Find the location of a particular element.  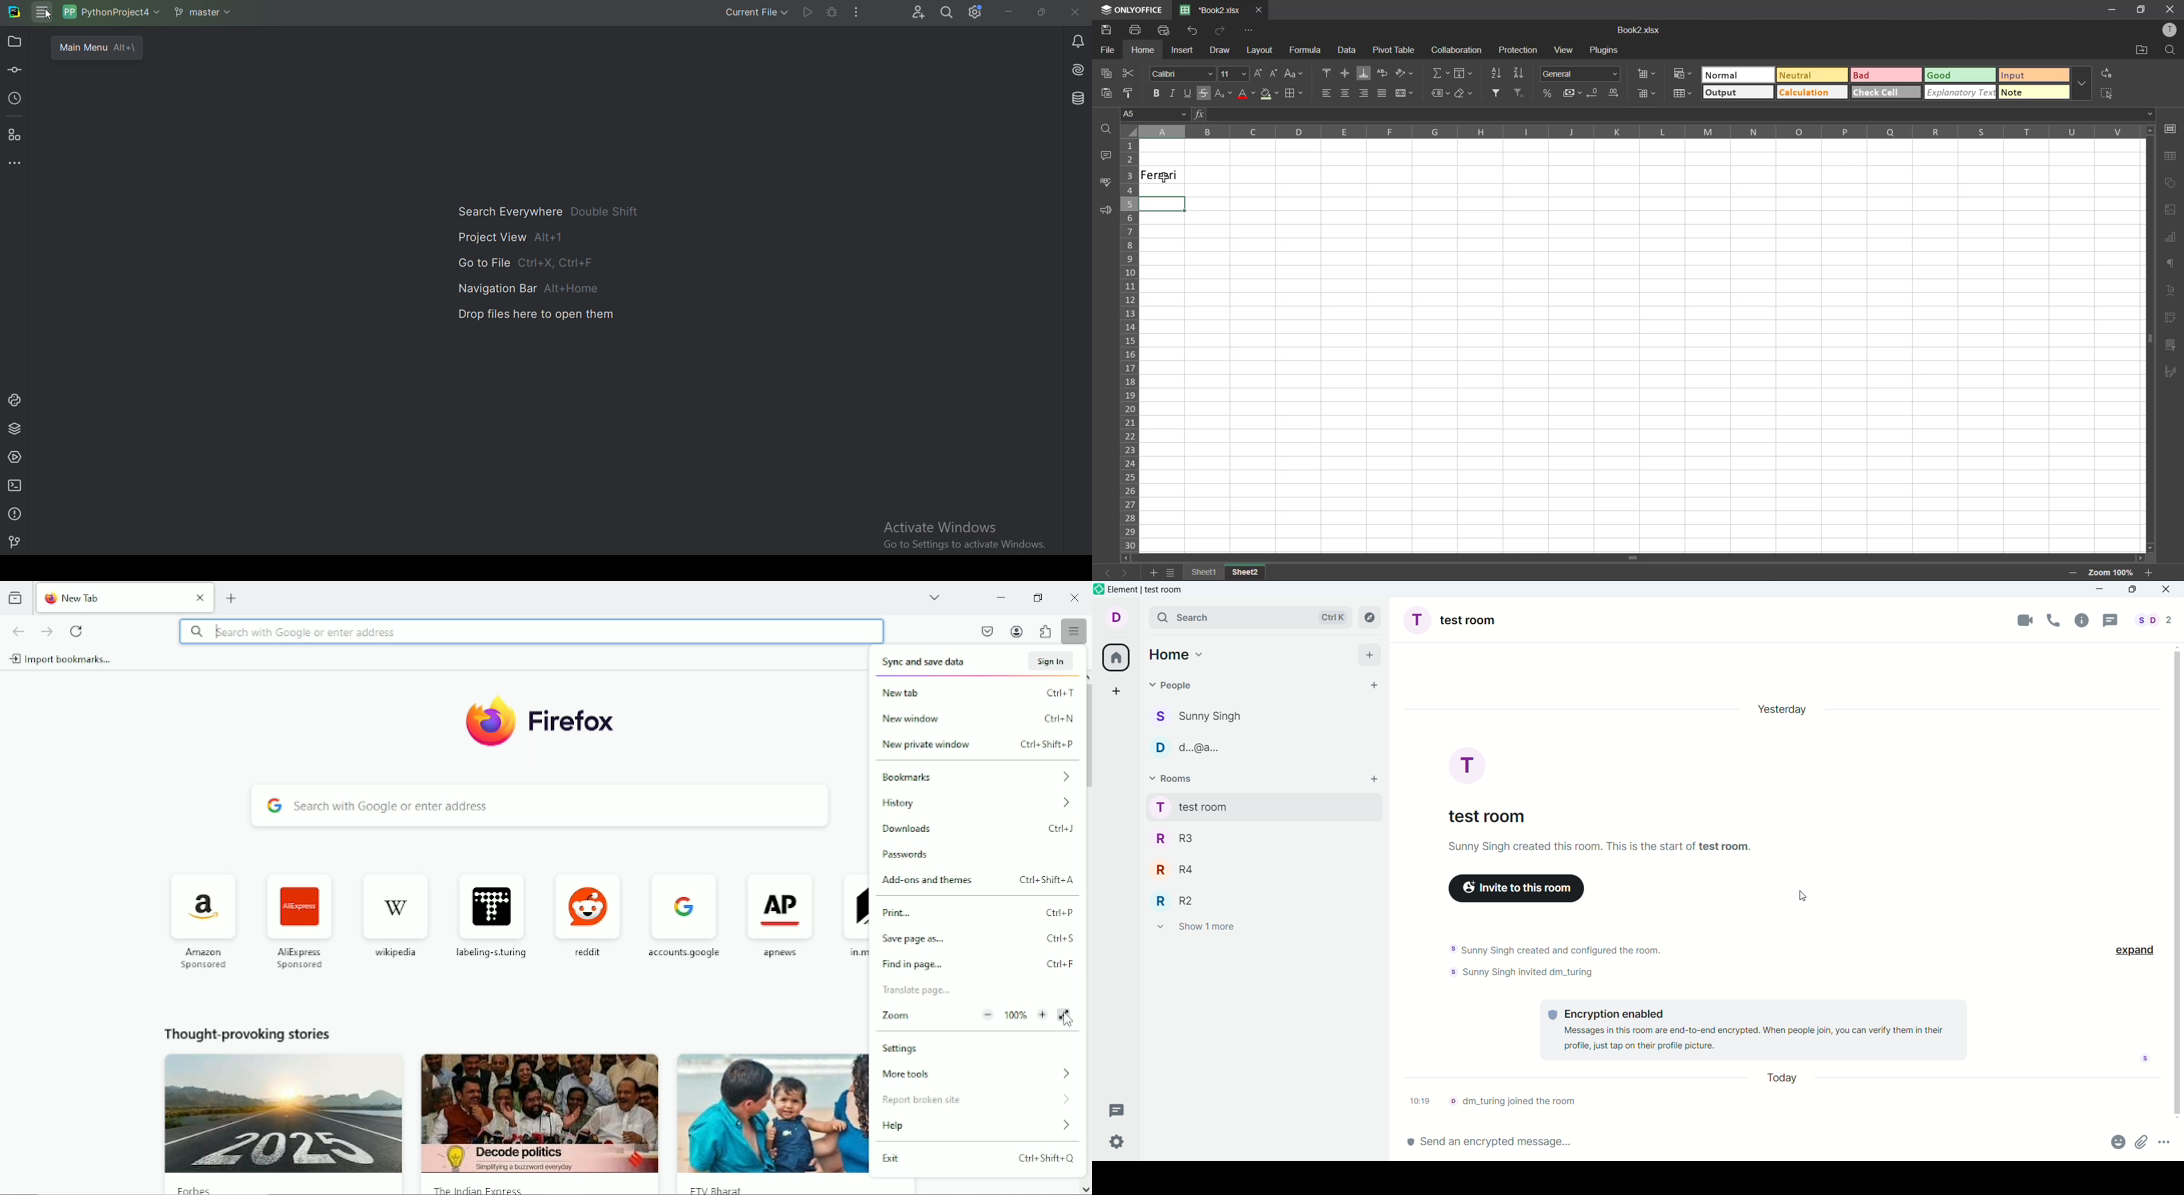

account is located at coordinates (1015, 631).